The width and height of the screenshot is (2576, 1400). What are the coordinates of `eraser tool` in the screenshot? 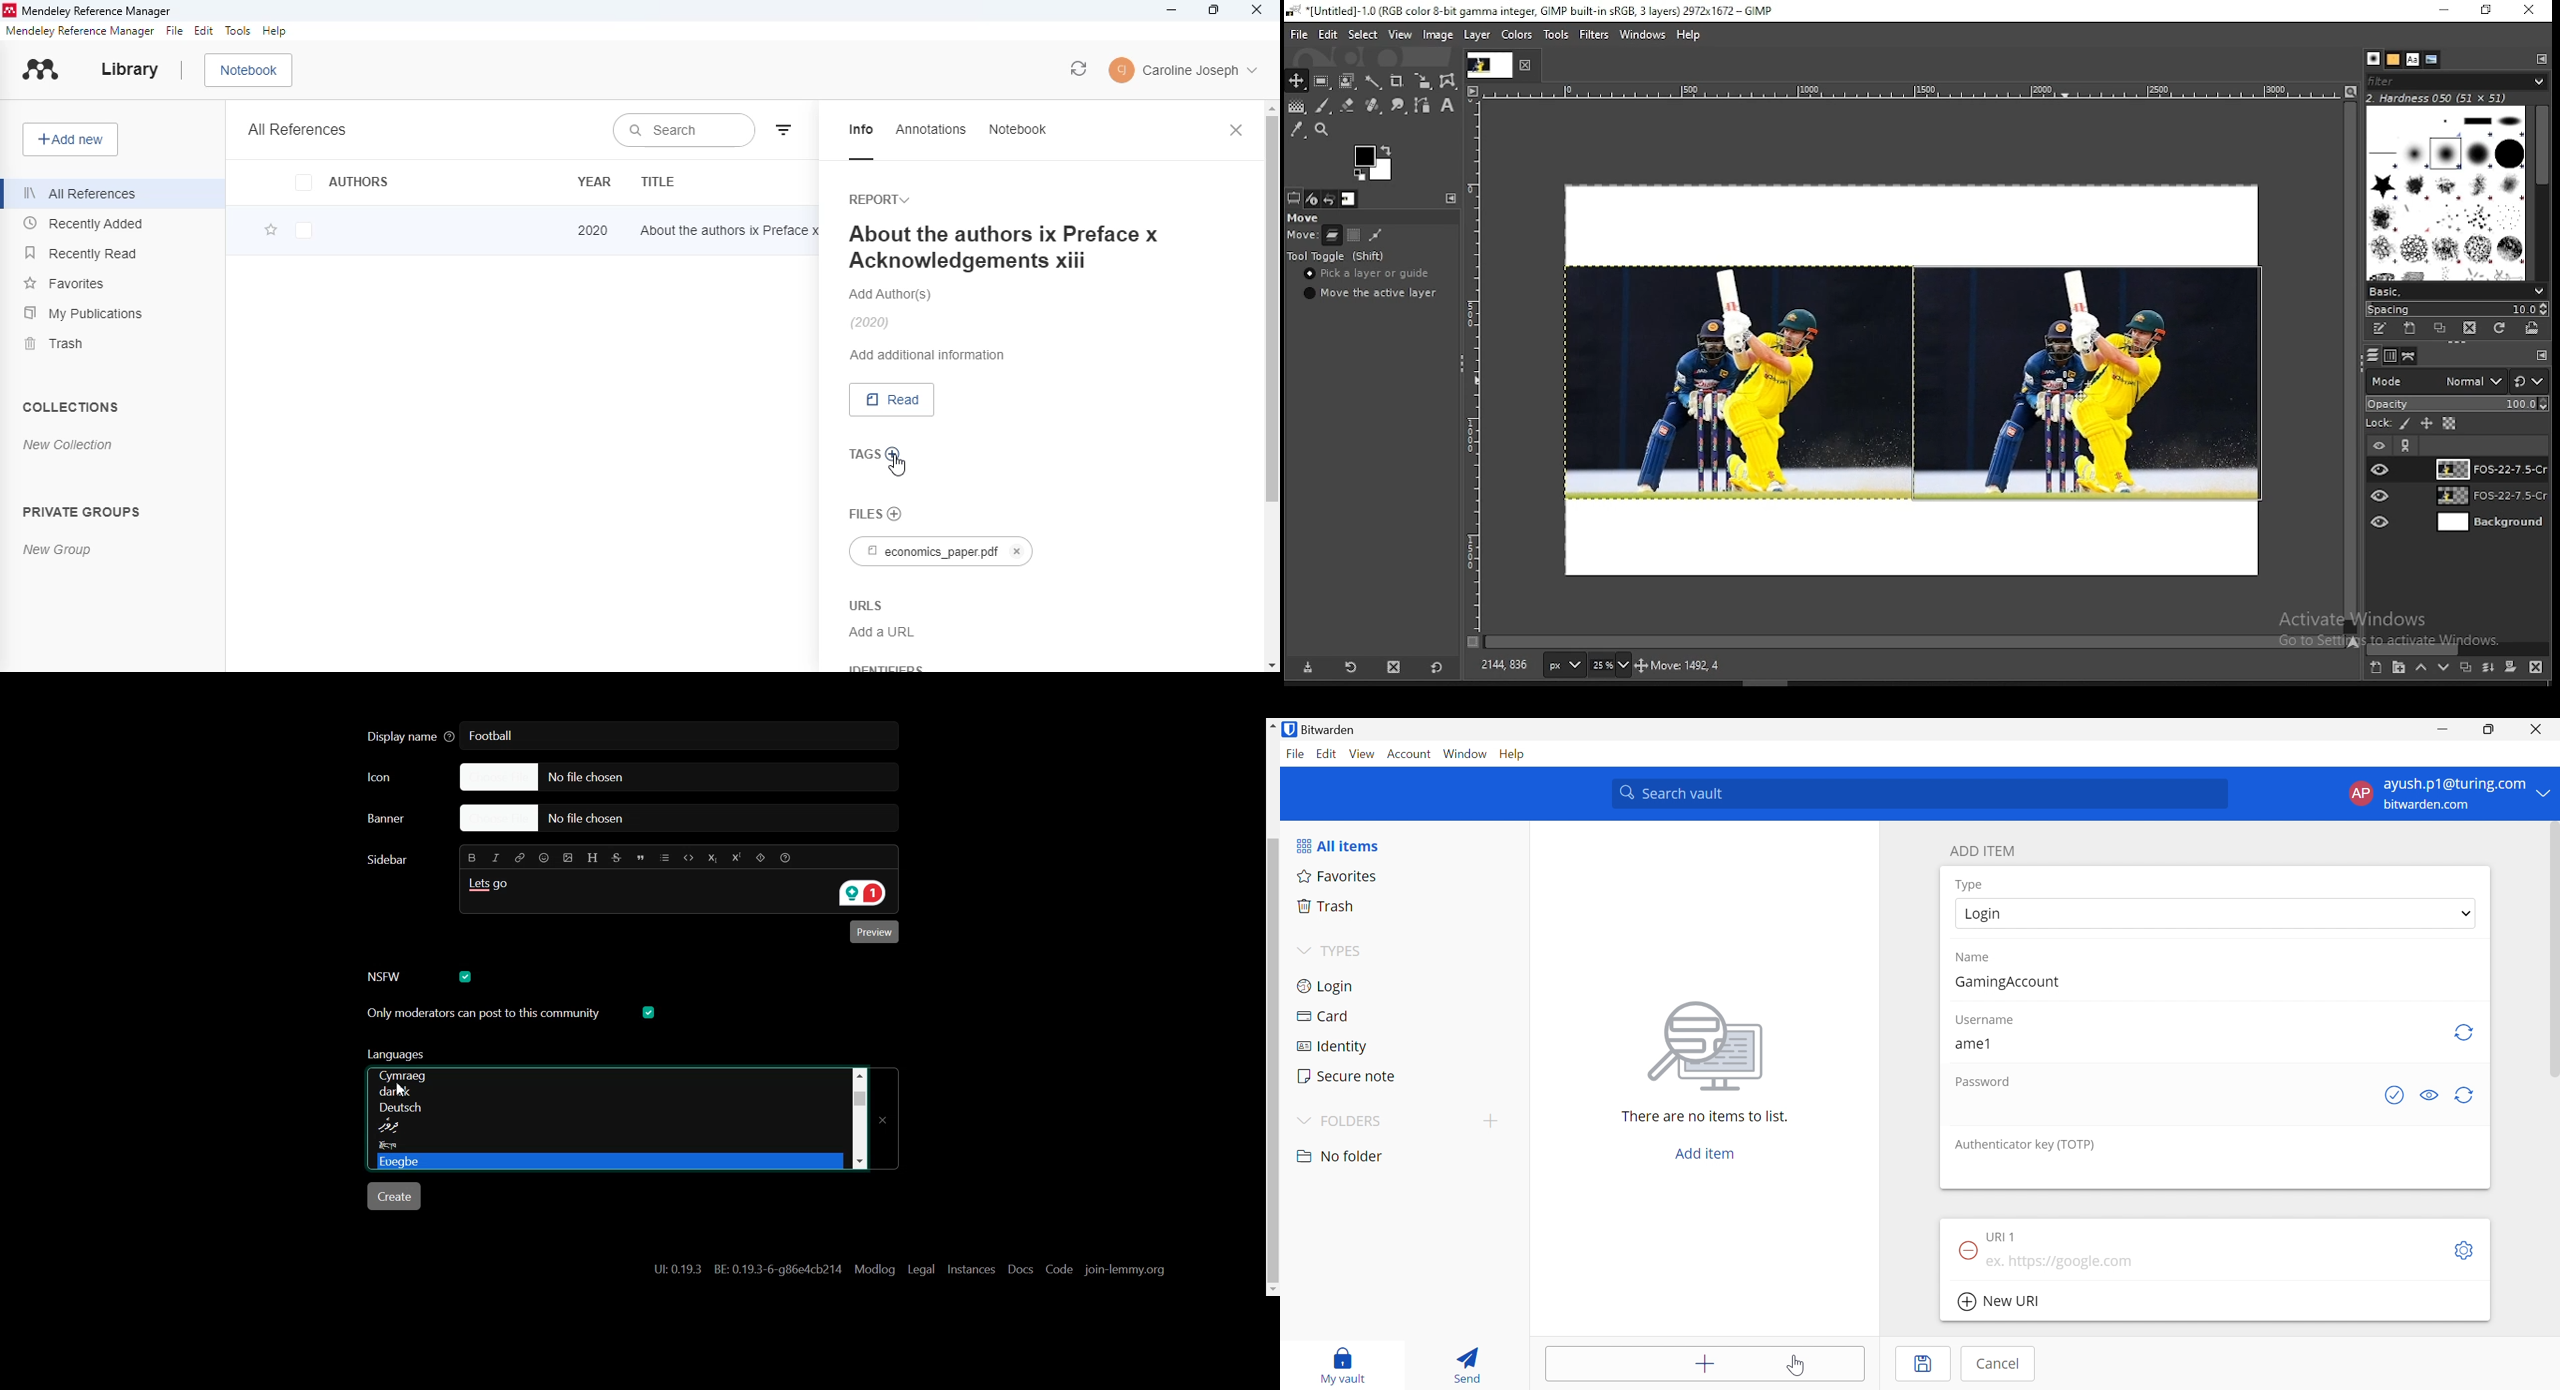 It's located at (1343, 106).